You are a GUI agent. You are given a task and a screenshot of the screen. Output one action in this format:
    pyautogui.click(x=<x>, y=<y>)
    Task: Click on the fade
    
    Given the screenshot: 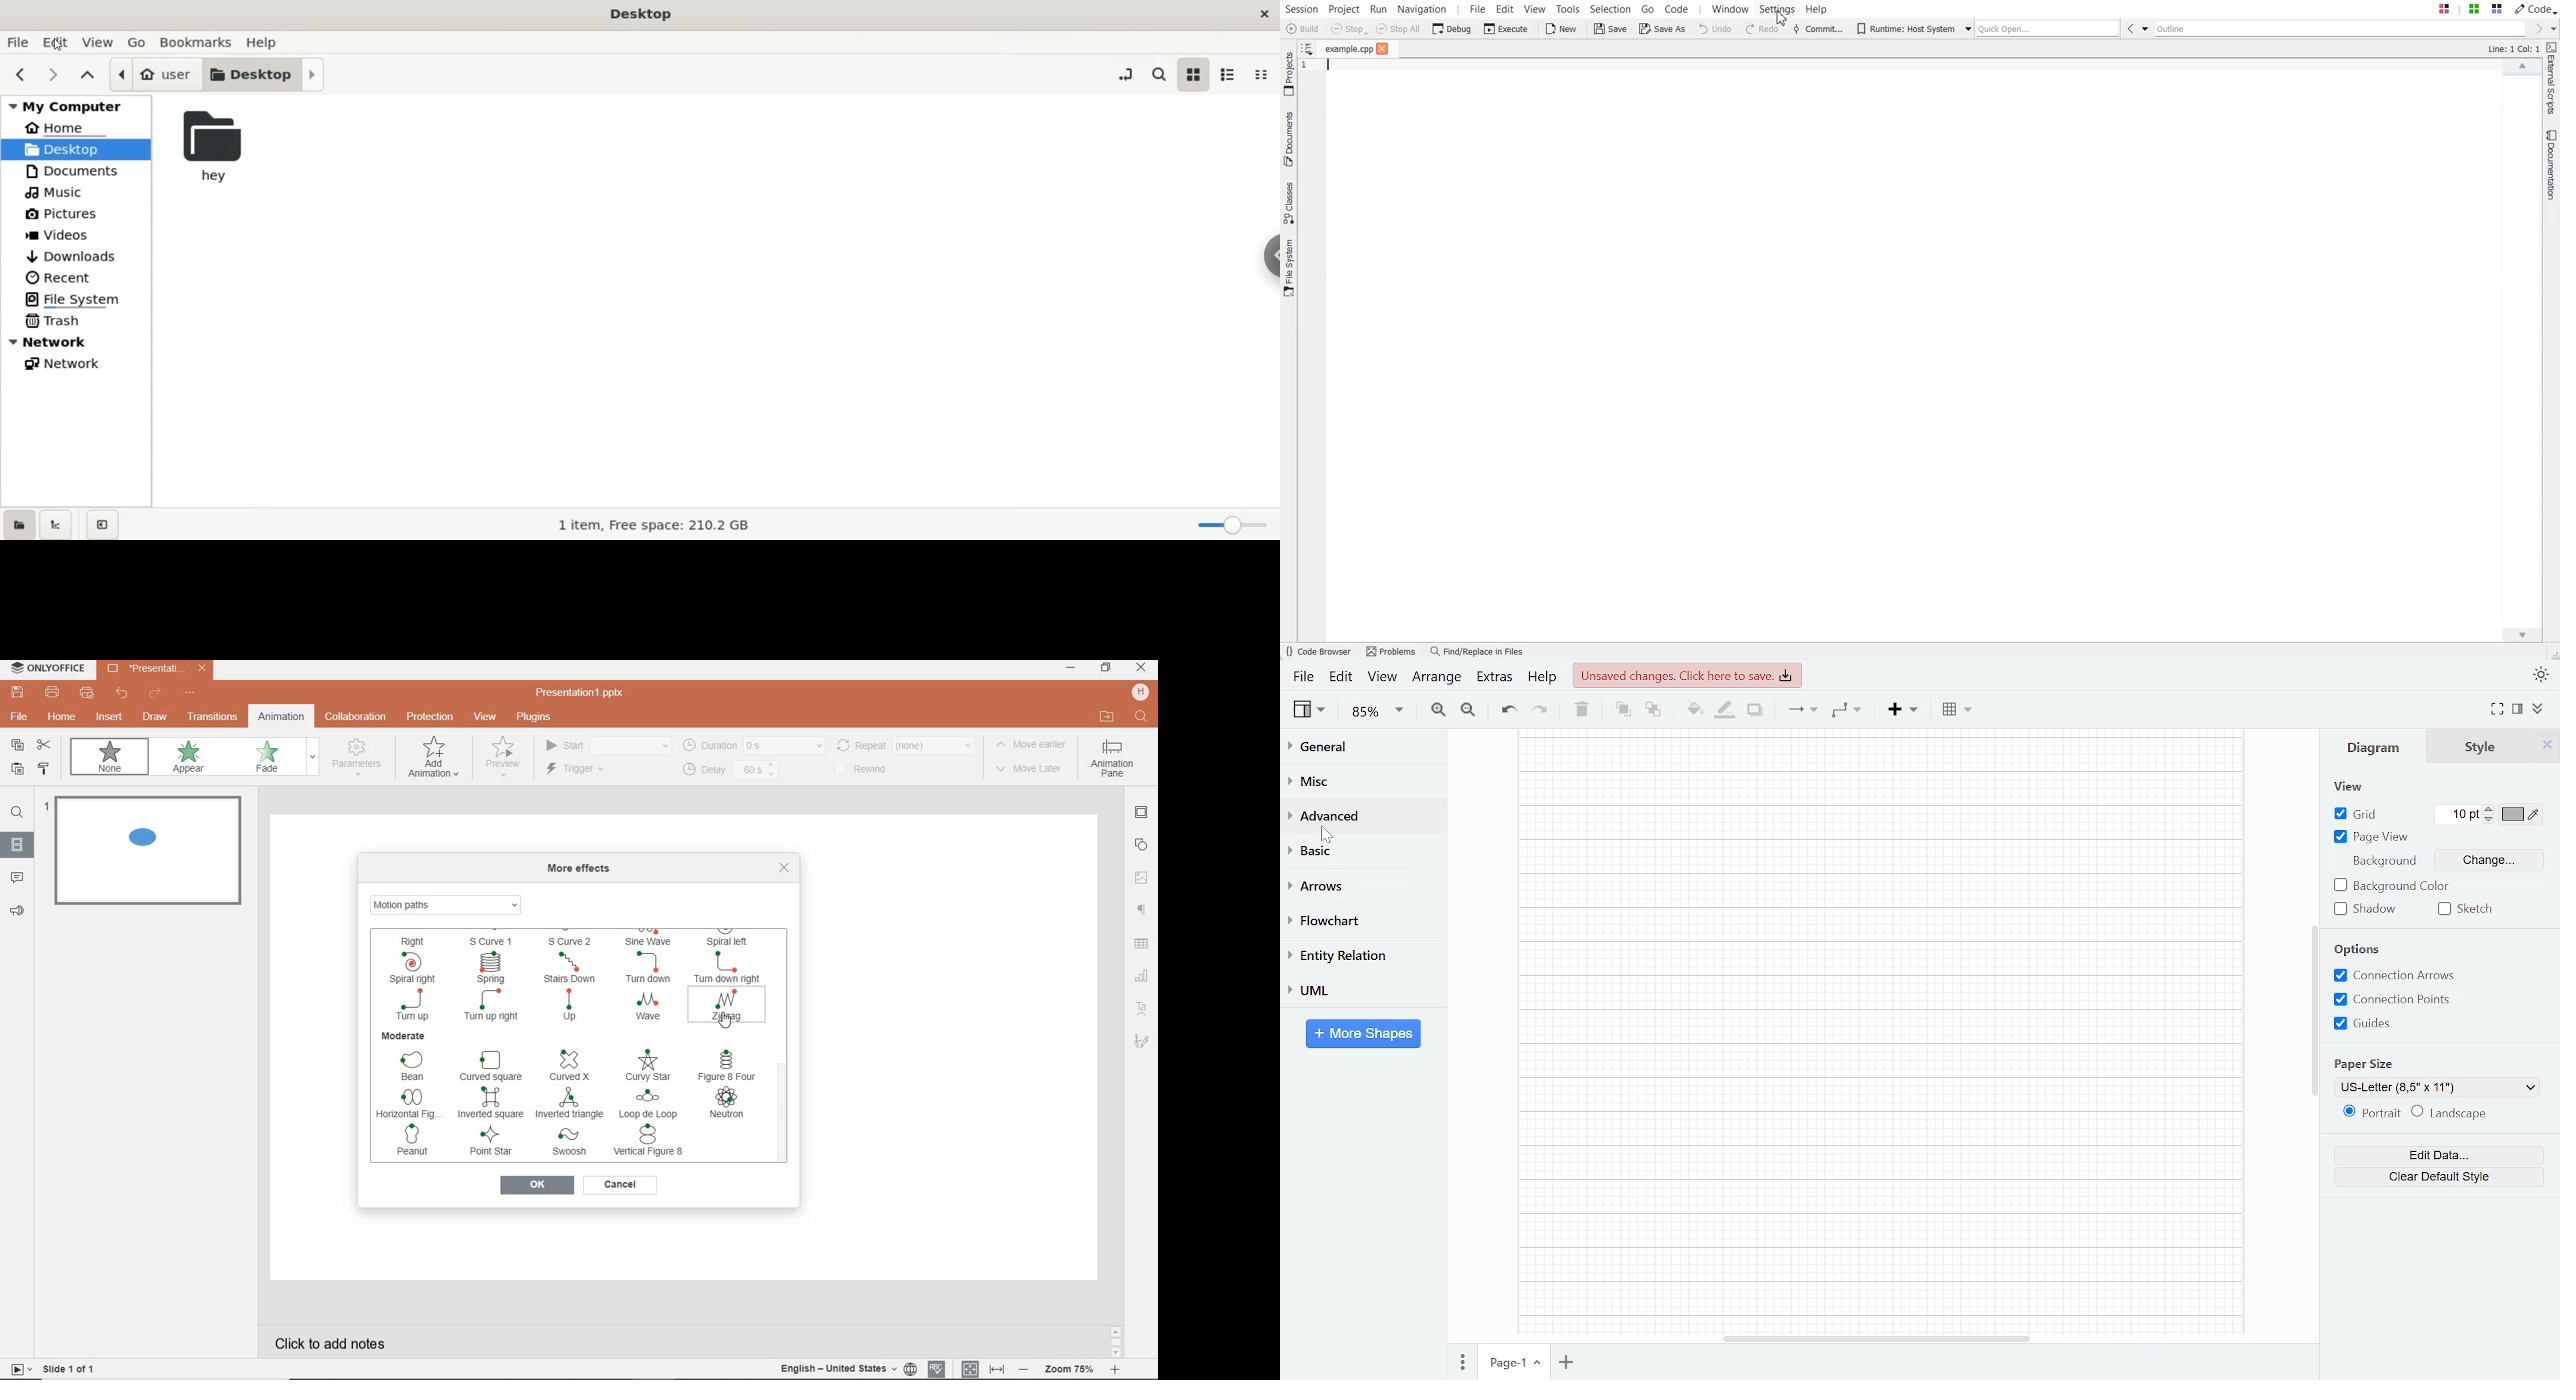 What is the action you would take?
    pyautogui.click(x=274, y=758)
    